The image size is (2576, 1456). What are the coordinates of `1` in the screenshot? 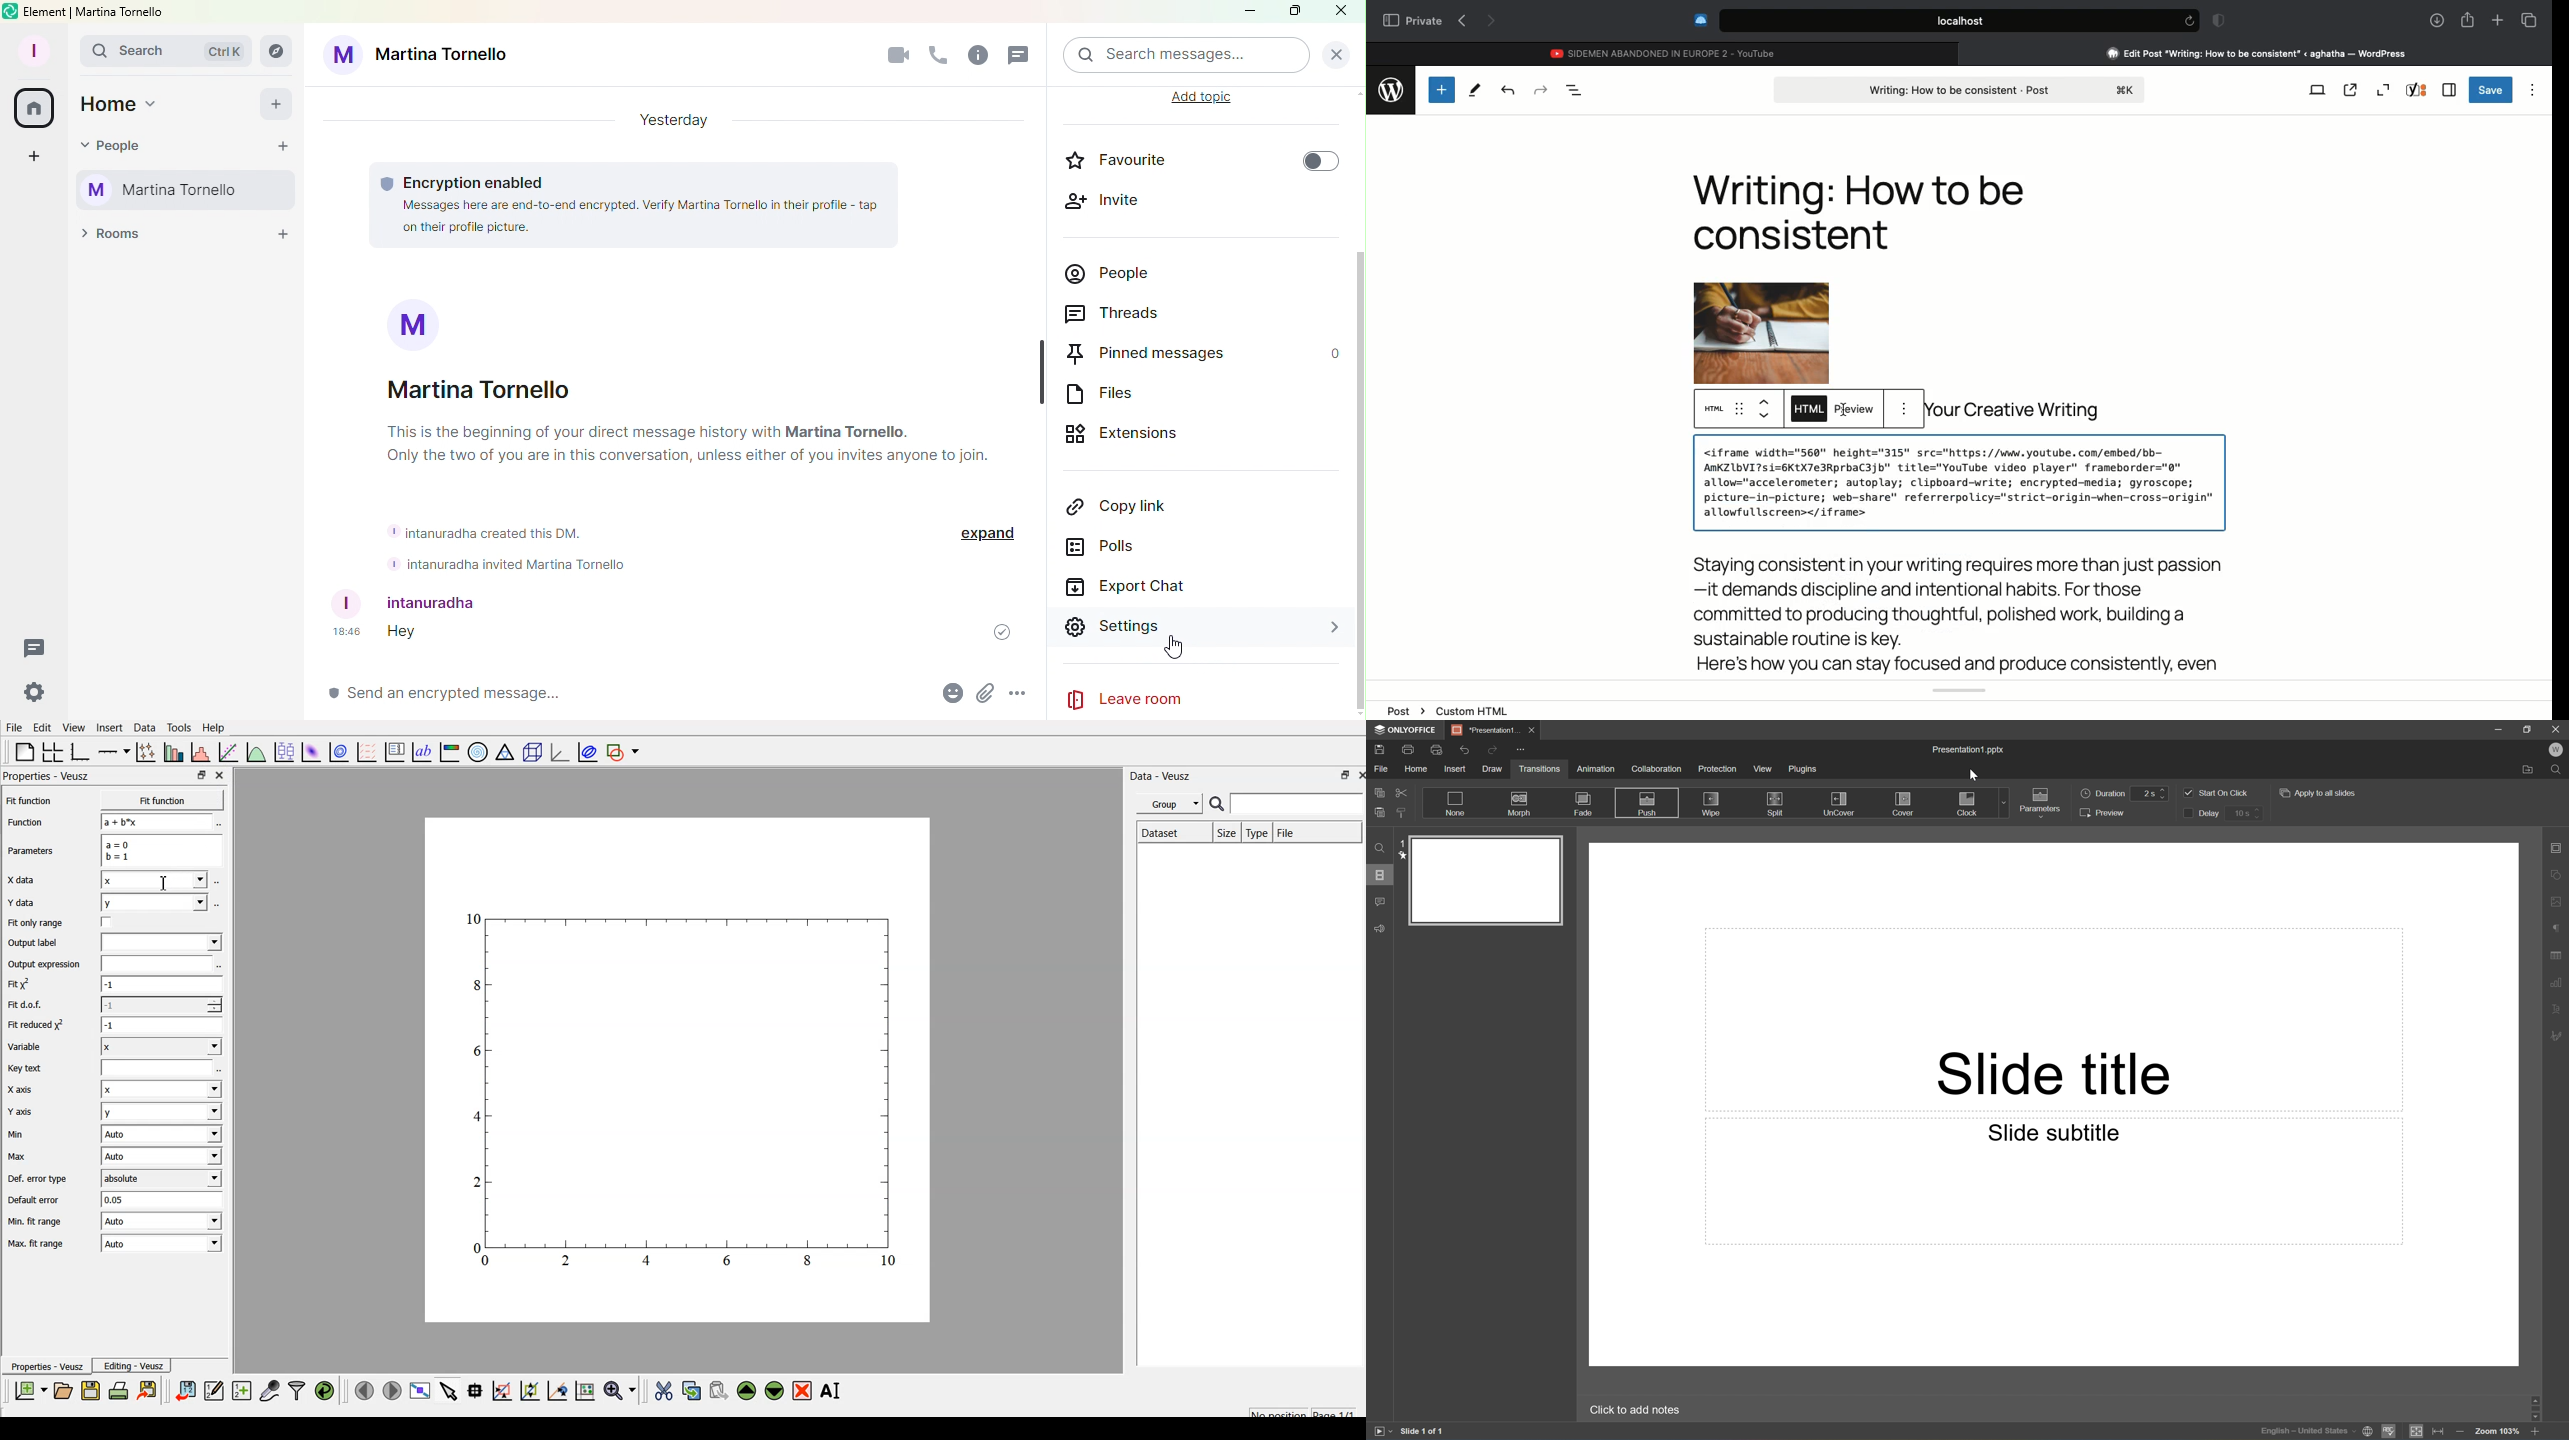 It's located at (163, 1007).